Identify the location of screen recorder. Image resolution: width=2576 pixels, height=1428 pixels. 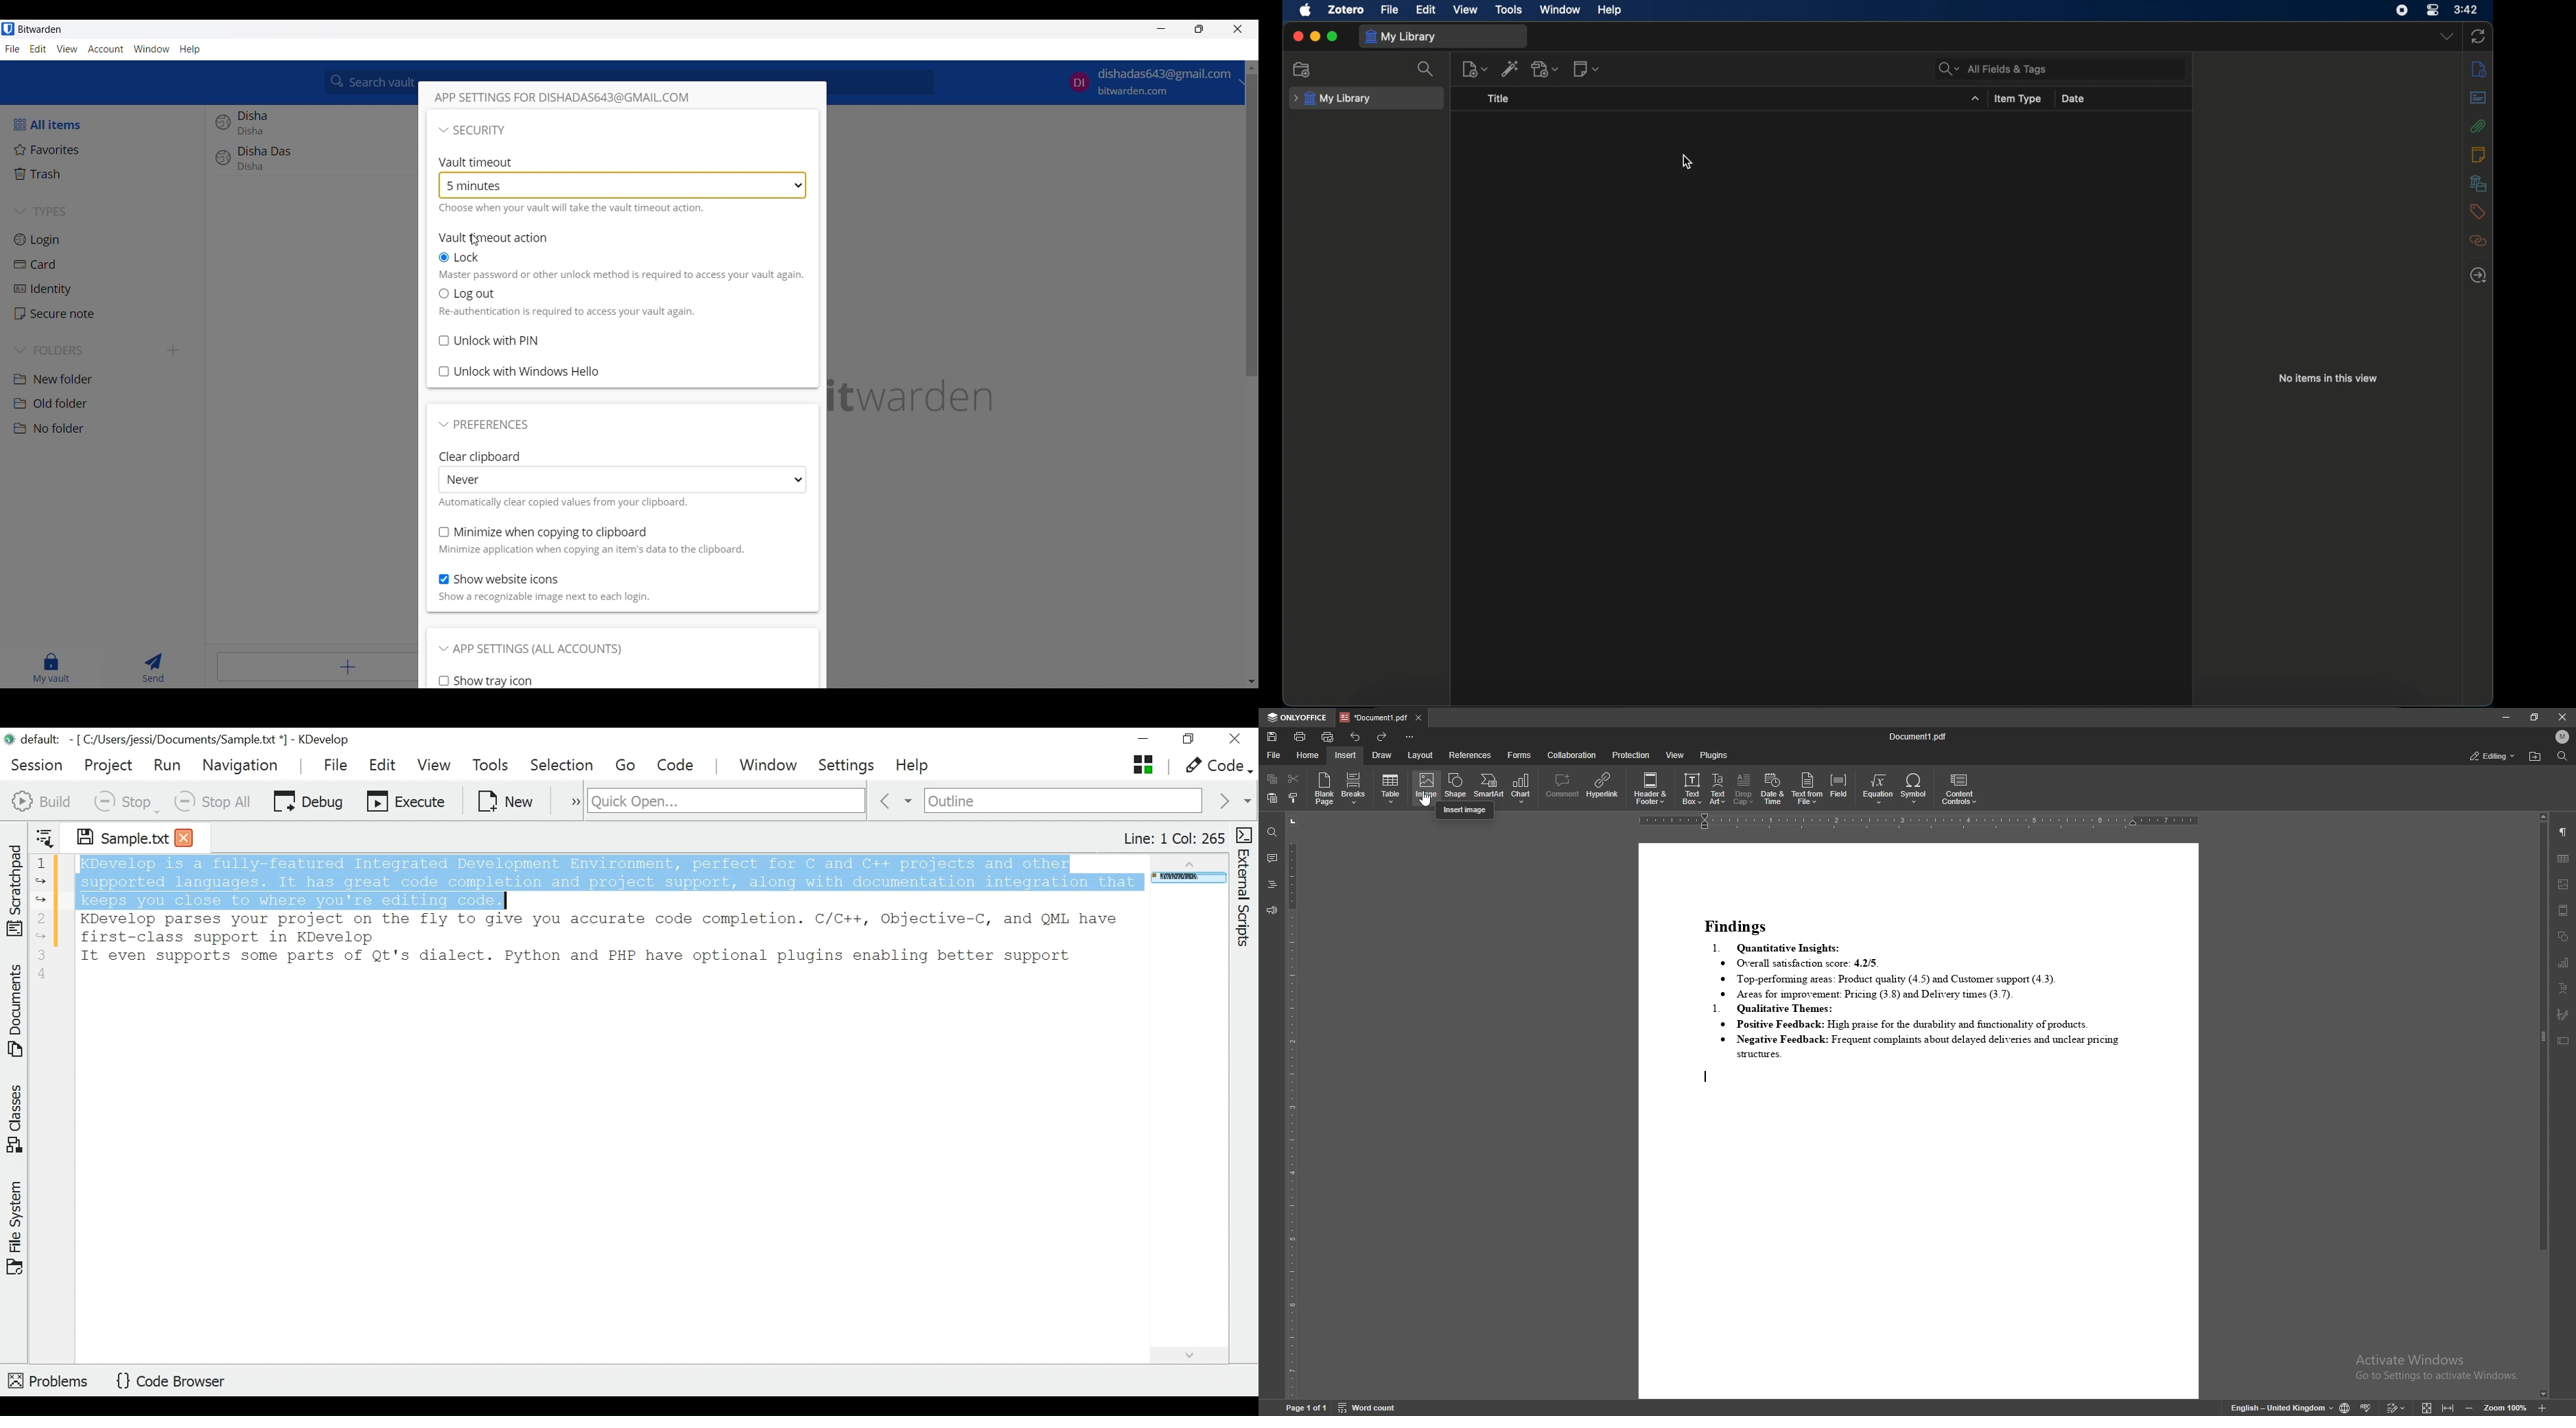
(2403, 10).